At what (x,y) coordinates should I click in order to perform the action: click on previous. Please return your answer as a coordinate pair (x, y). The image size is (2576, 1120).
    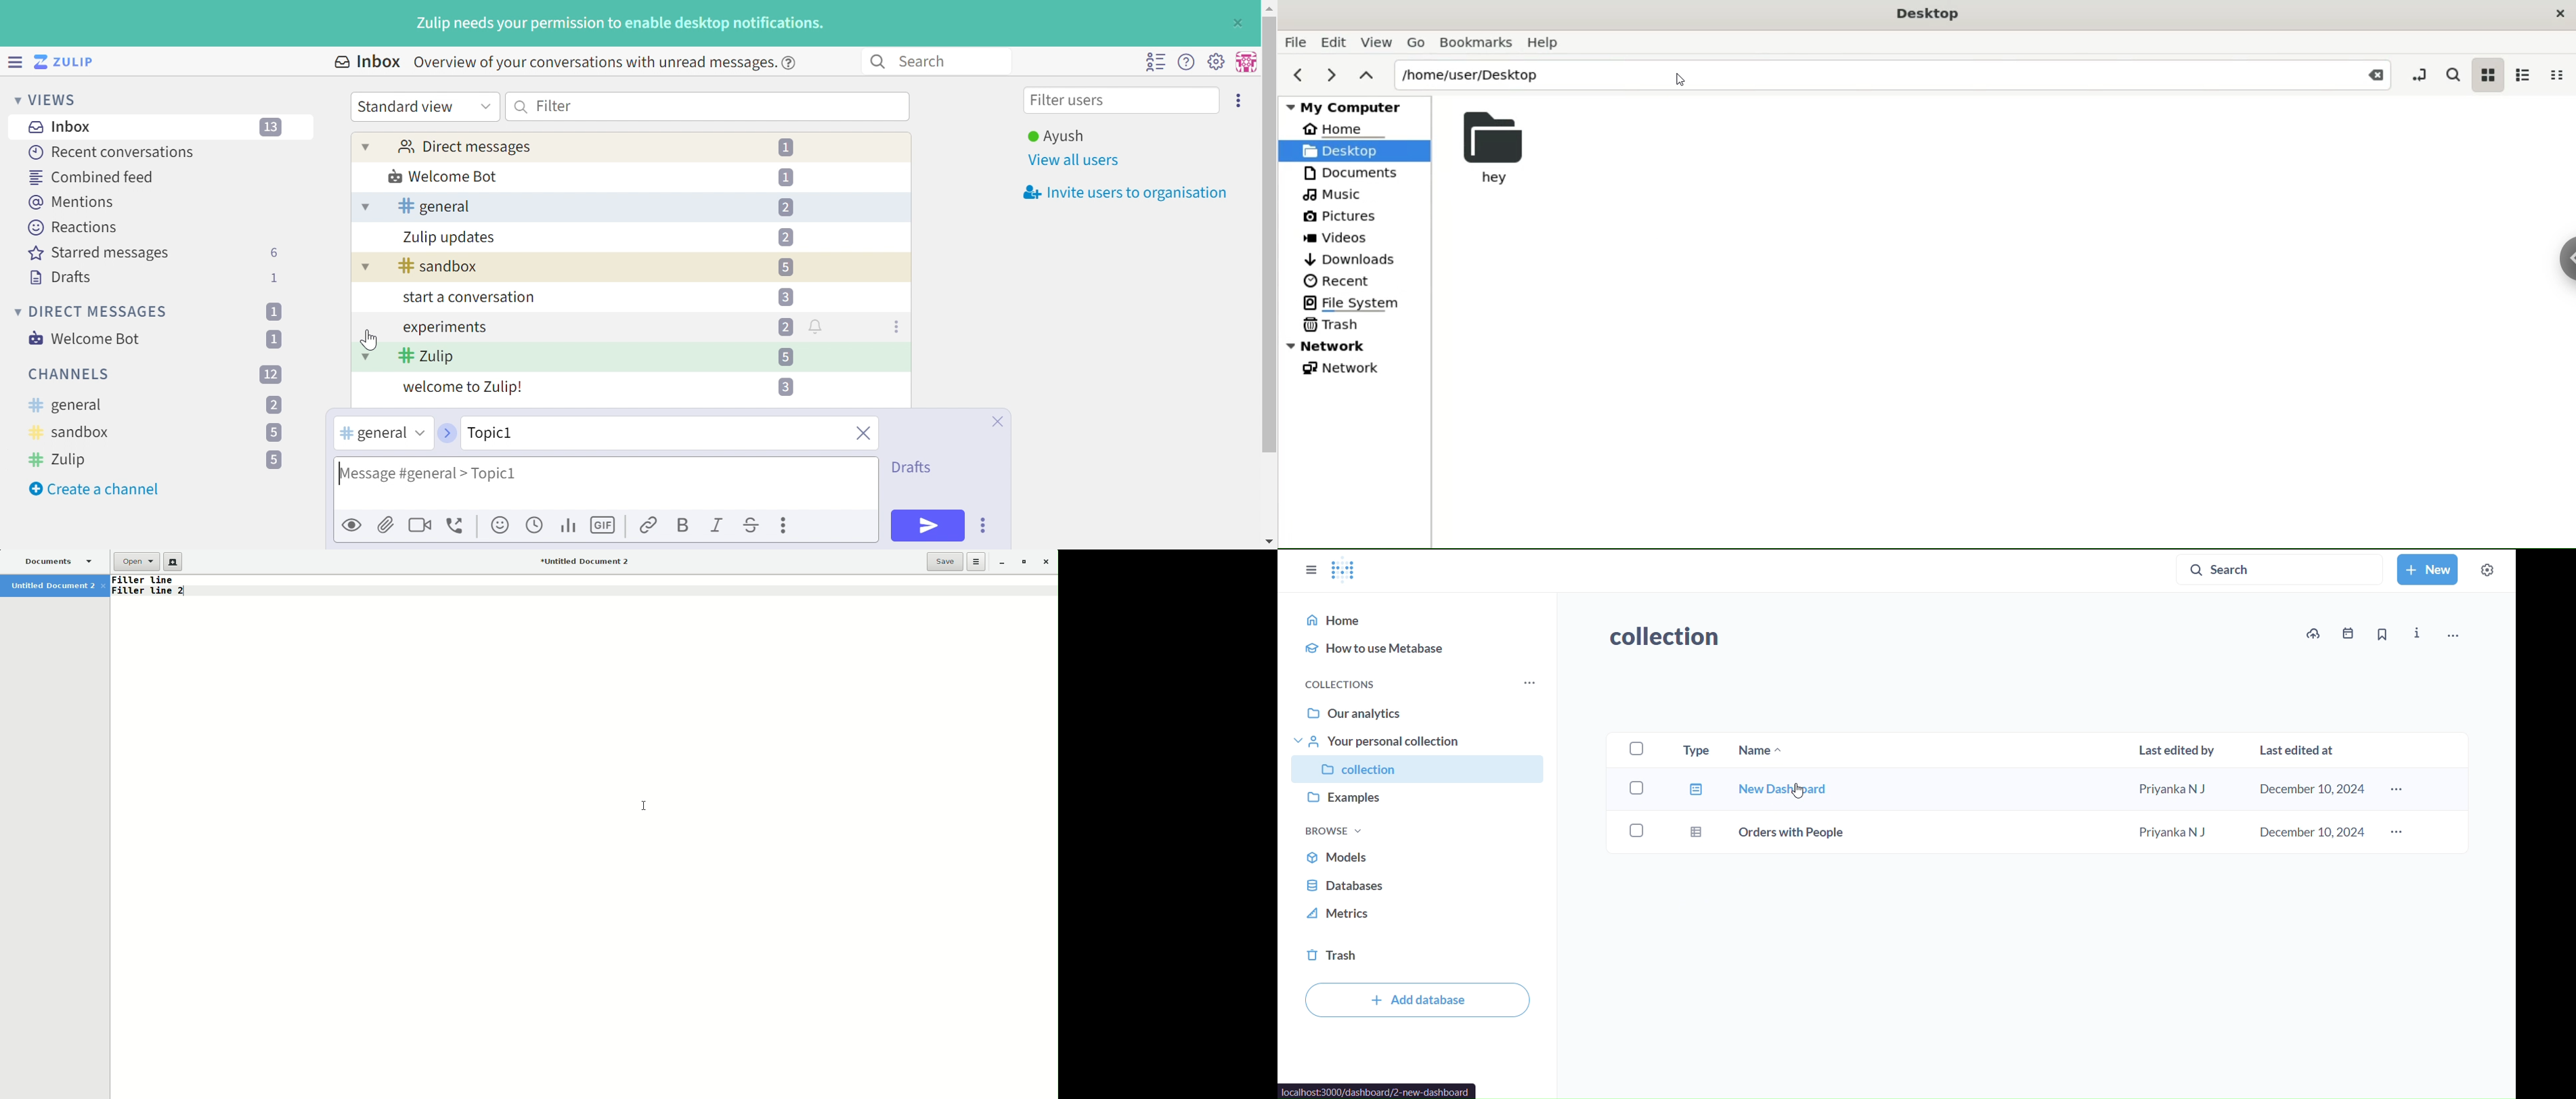
    Looking at the image, I should click on (1298, 76).